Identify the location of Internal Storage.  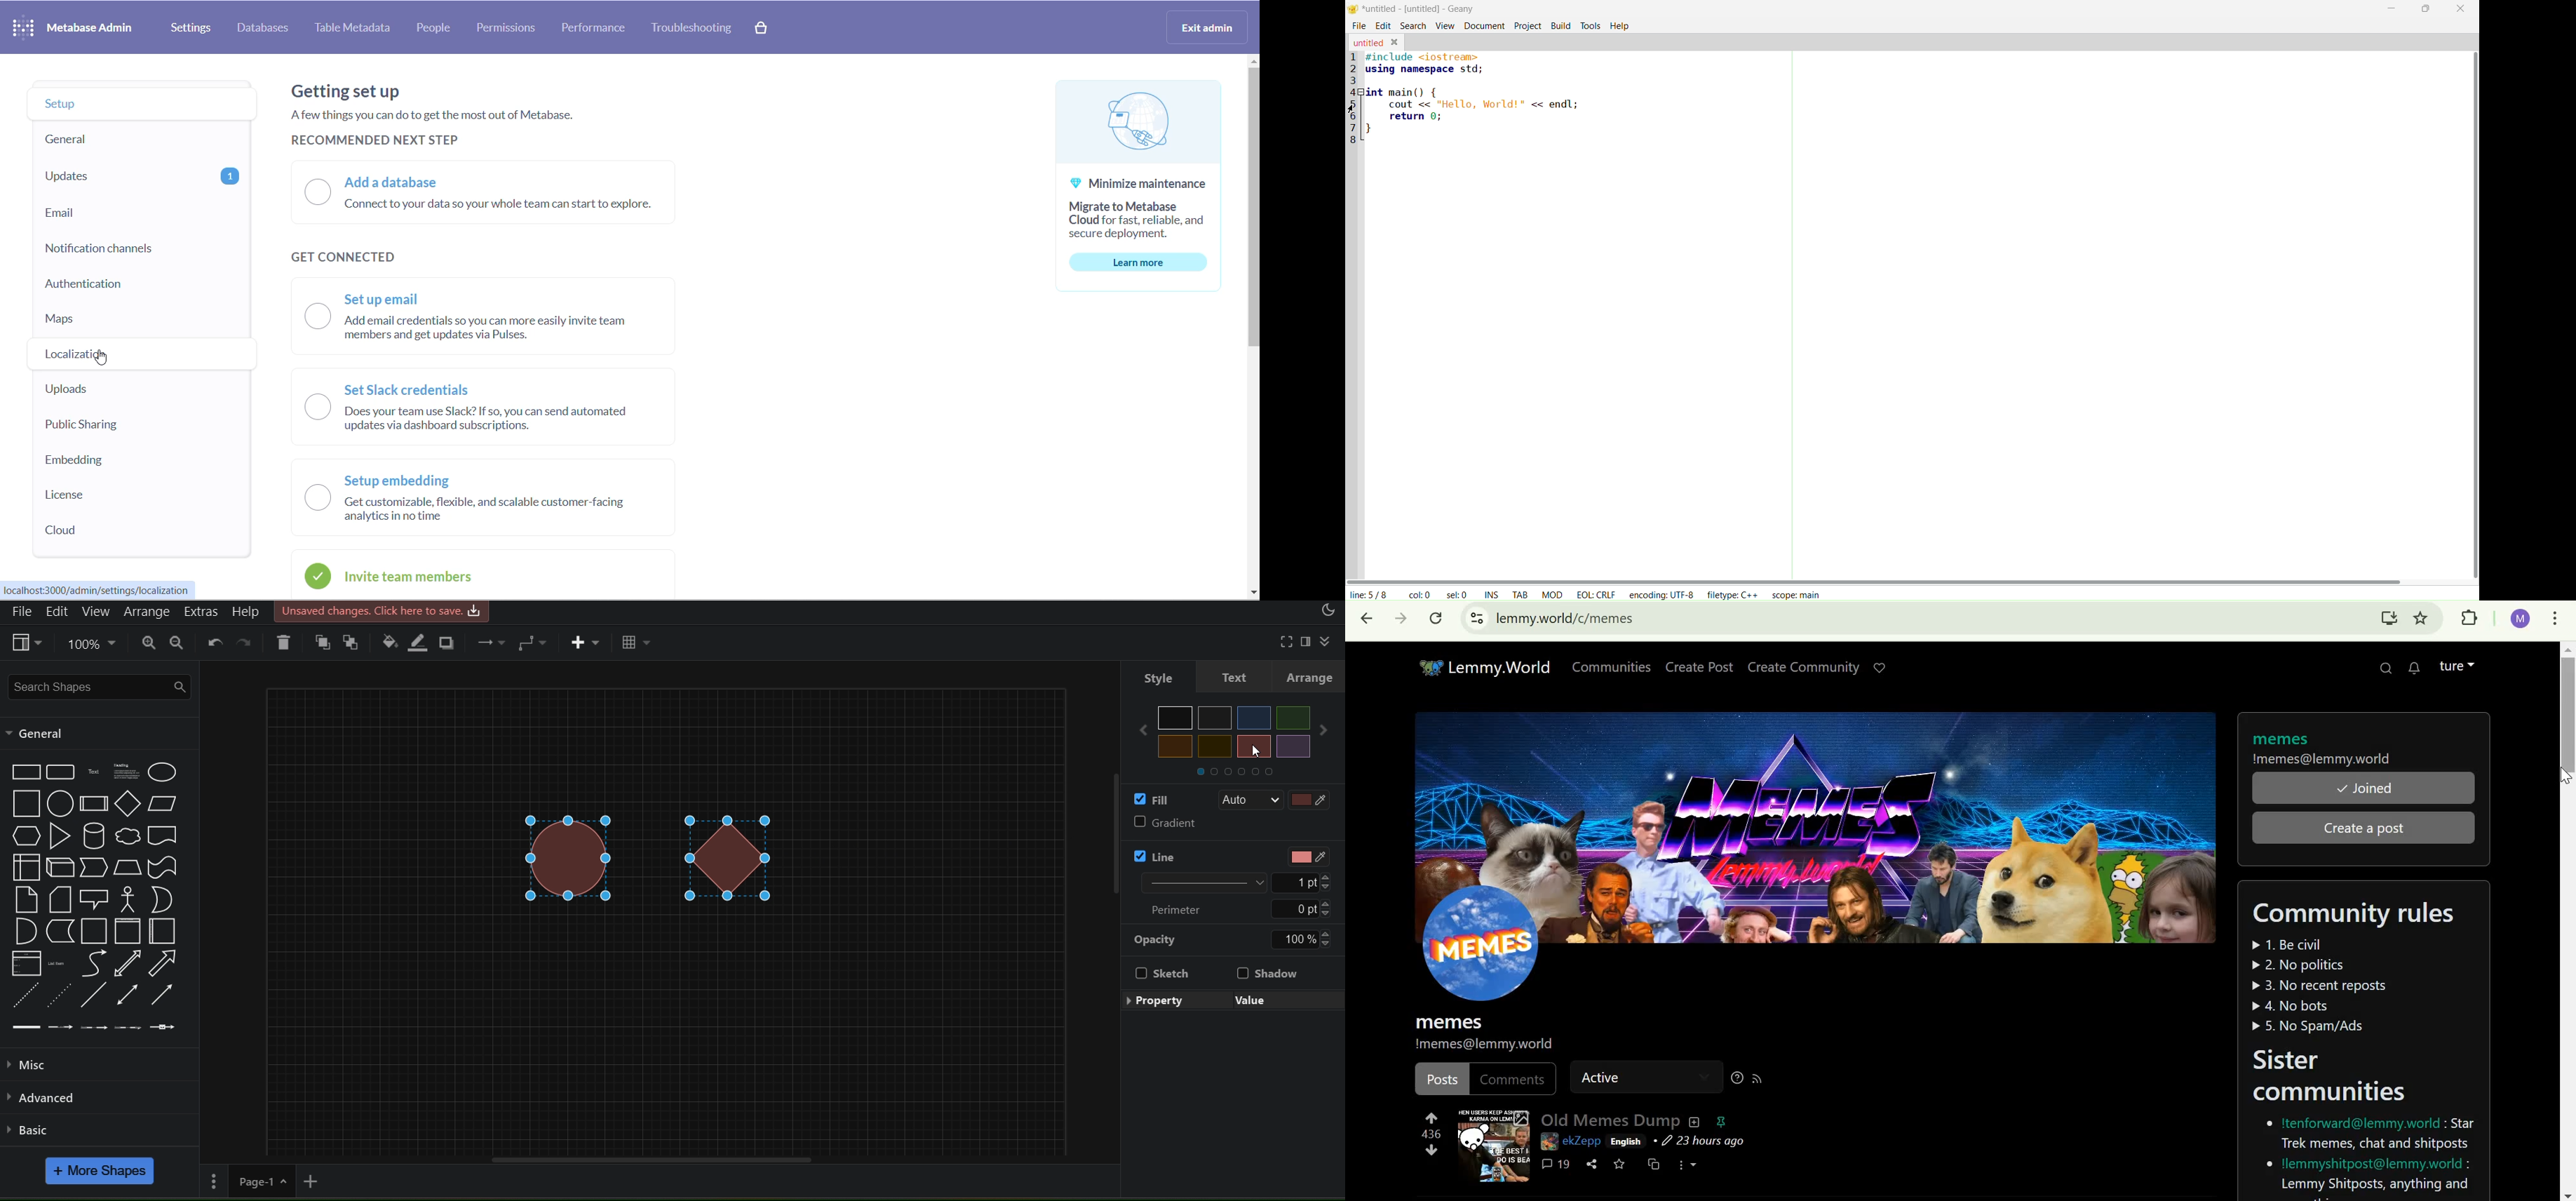
(26, 867).